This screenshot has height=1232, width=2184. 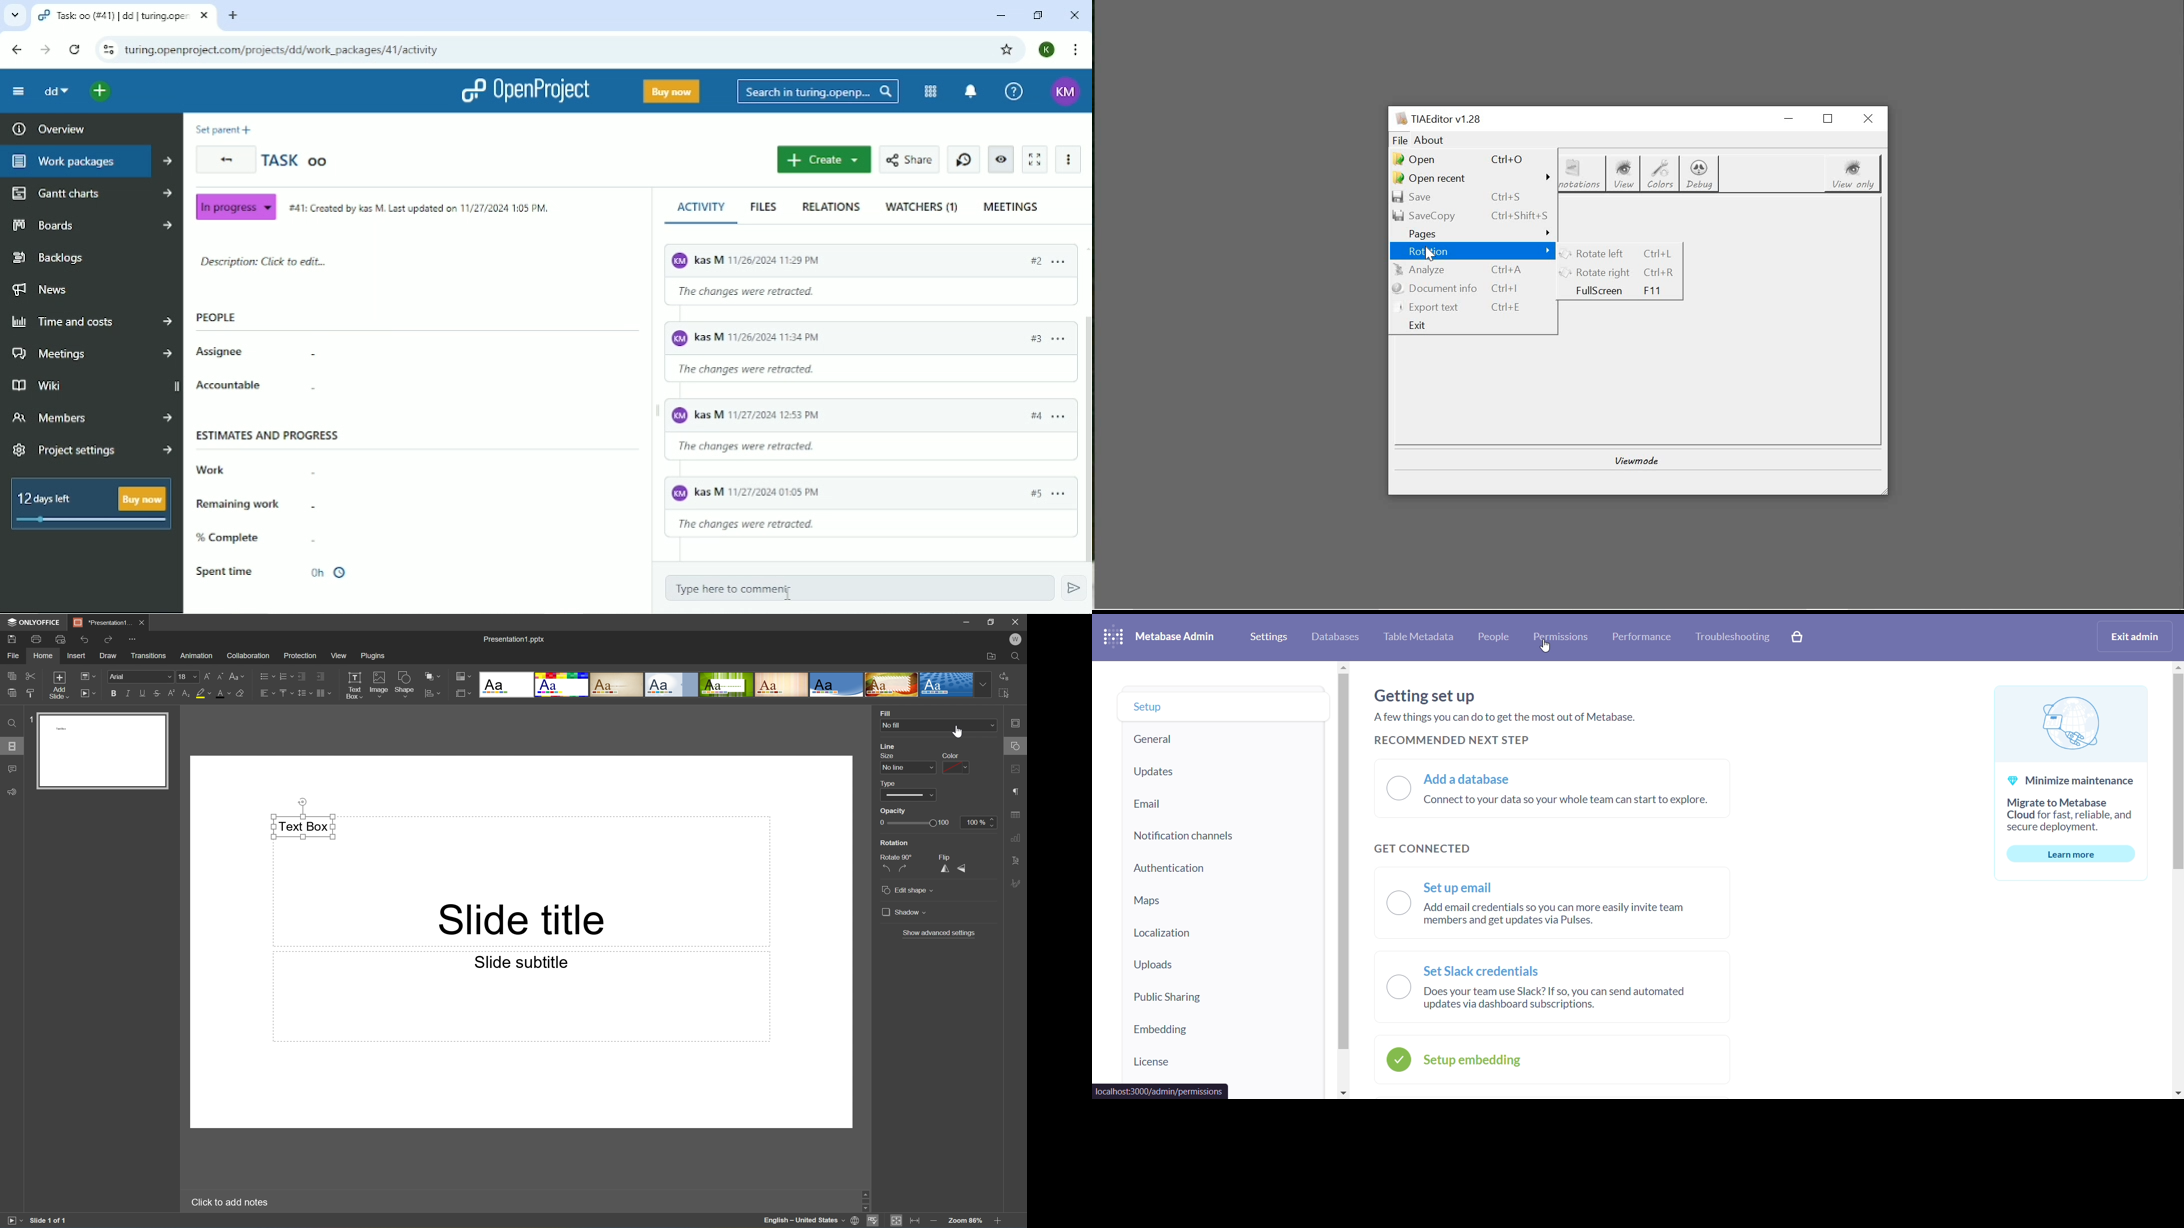 I want to click on Change slide layout, so click(x=87, y=676).